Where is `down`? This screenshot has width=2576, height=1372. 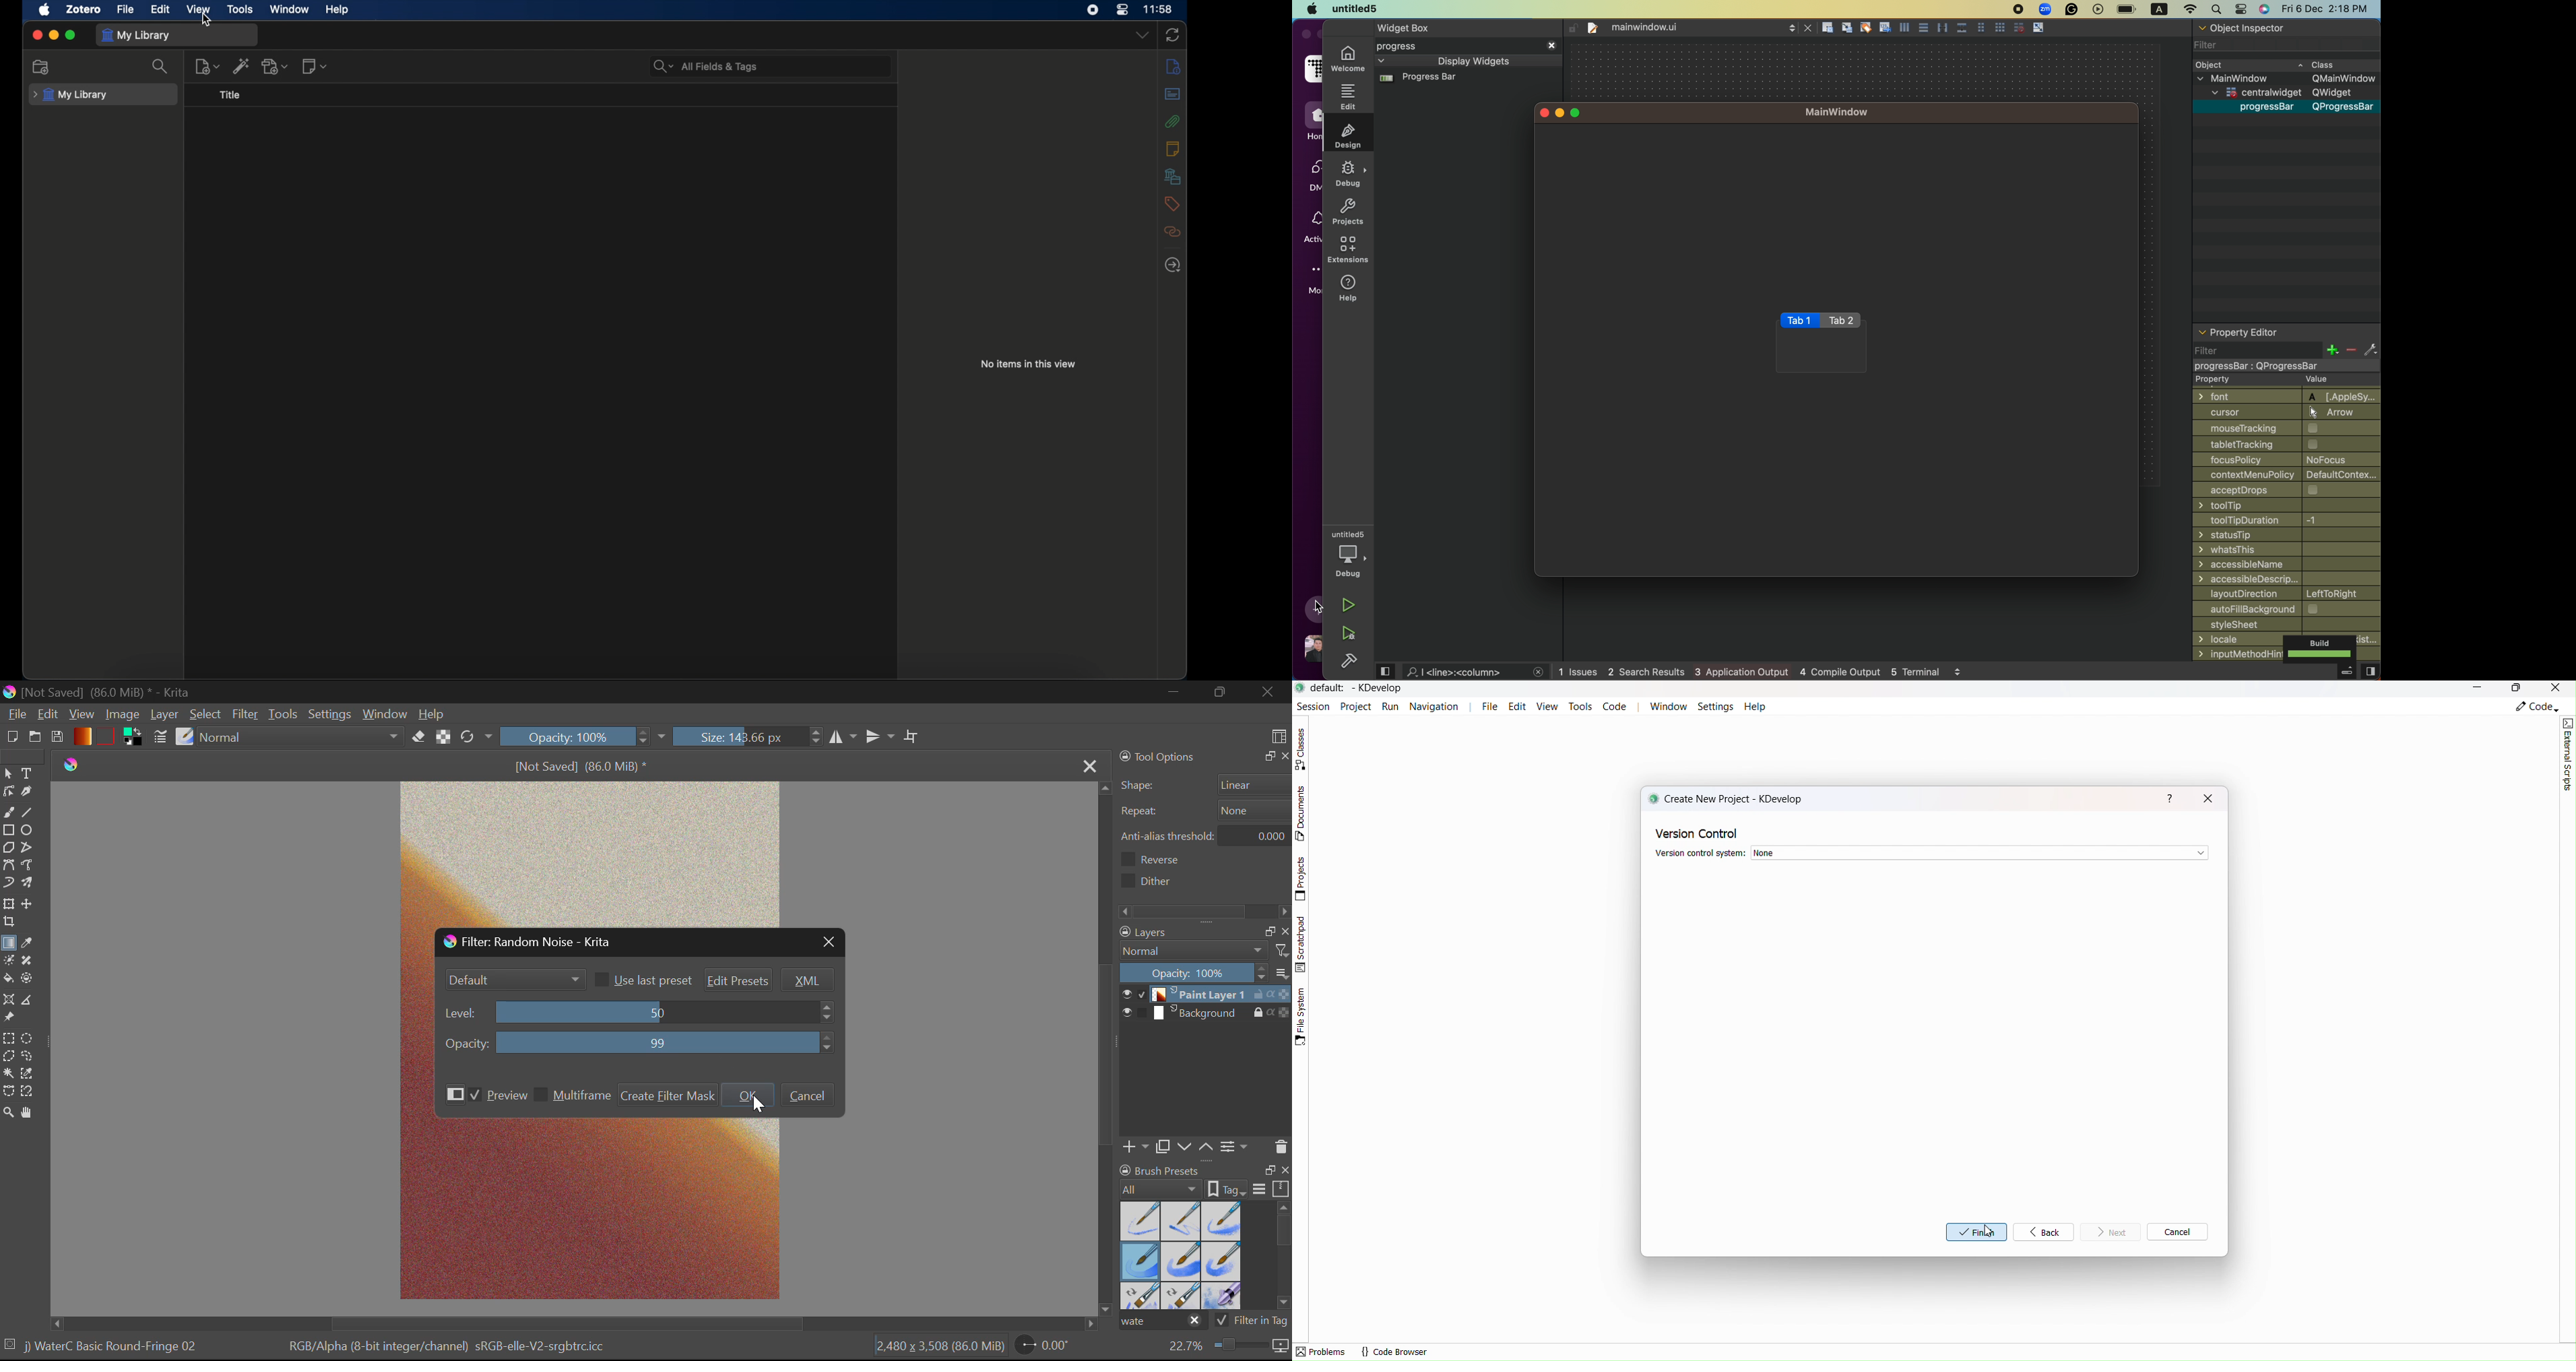
down is located at coordinates (1382, 62).